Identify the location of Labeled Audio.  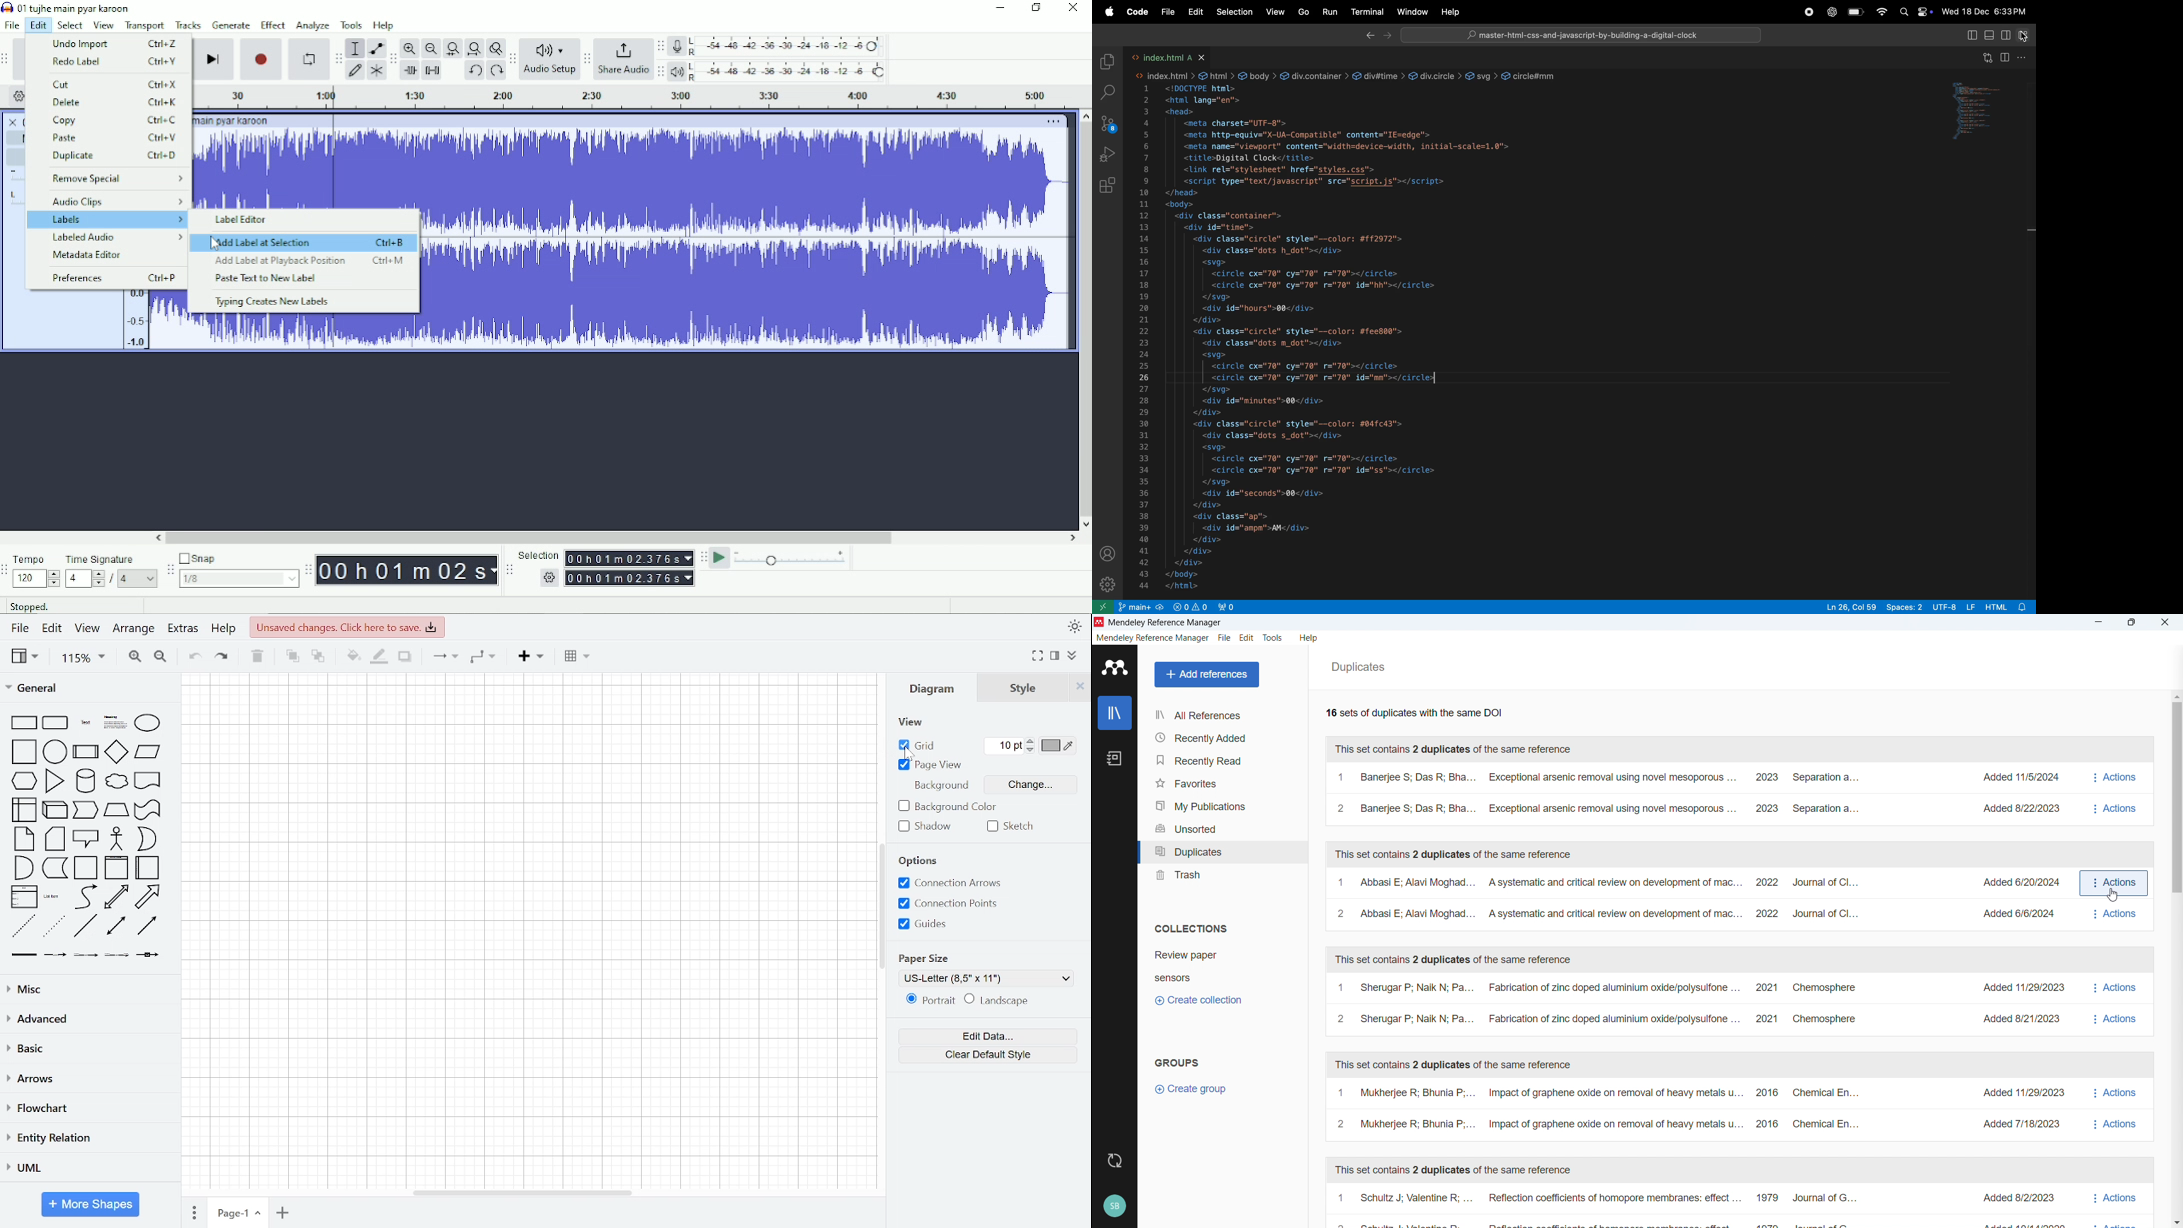
(117, 238).